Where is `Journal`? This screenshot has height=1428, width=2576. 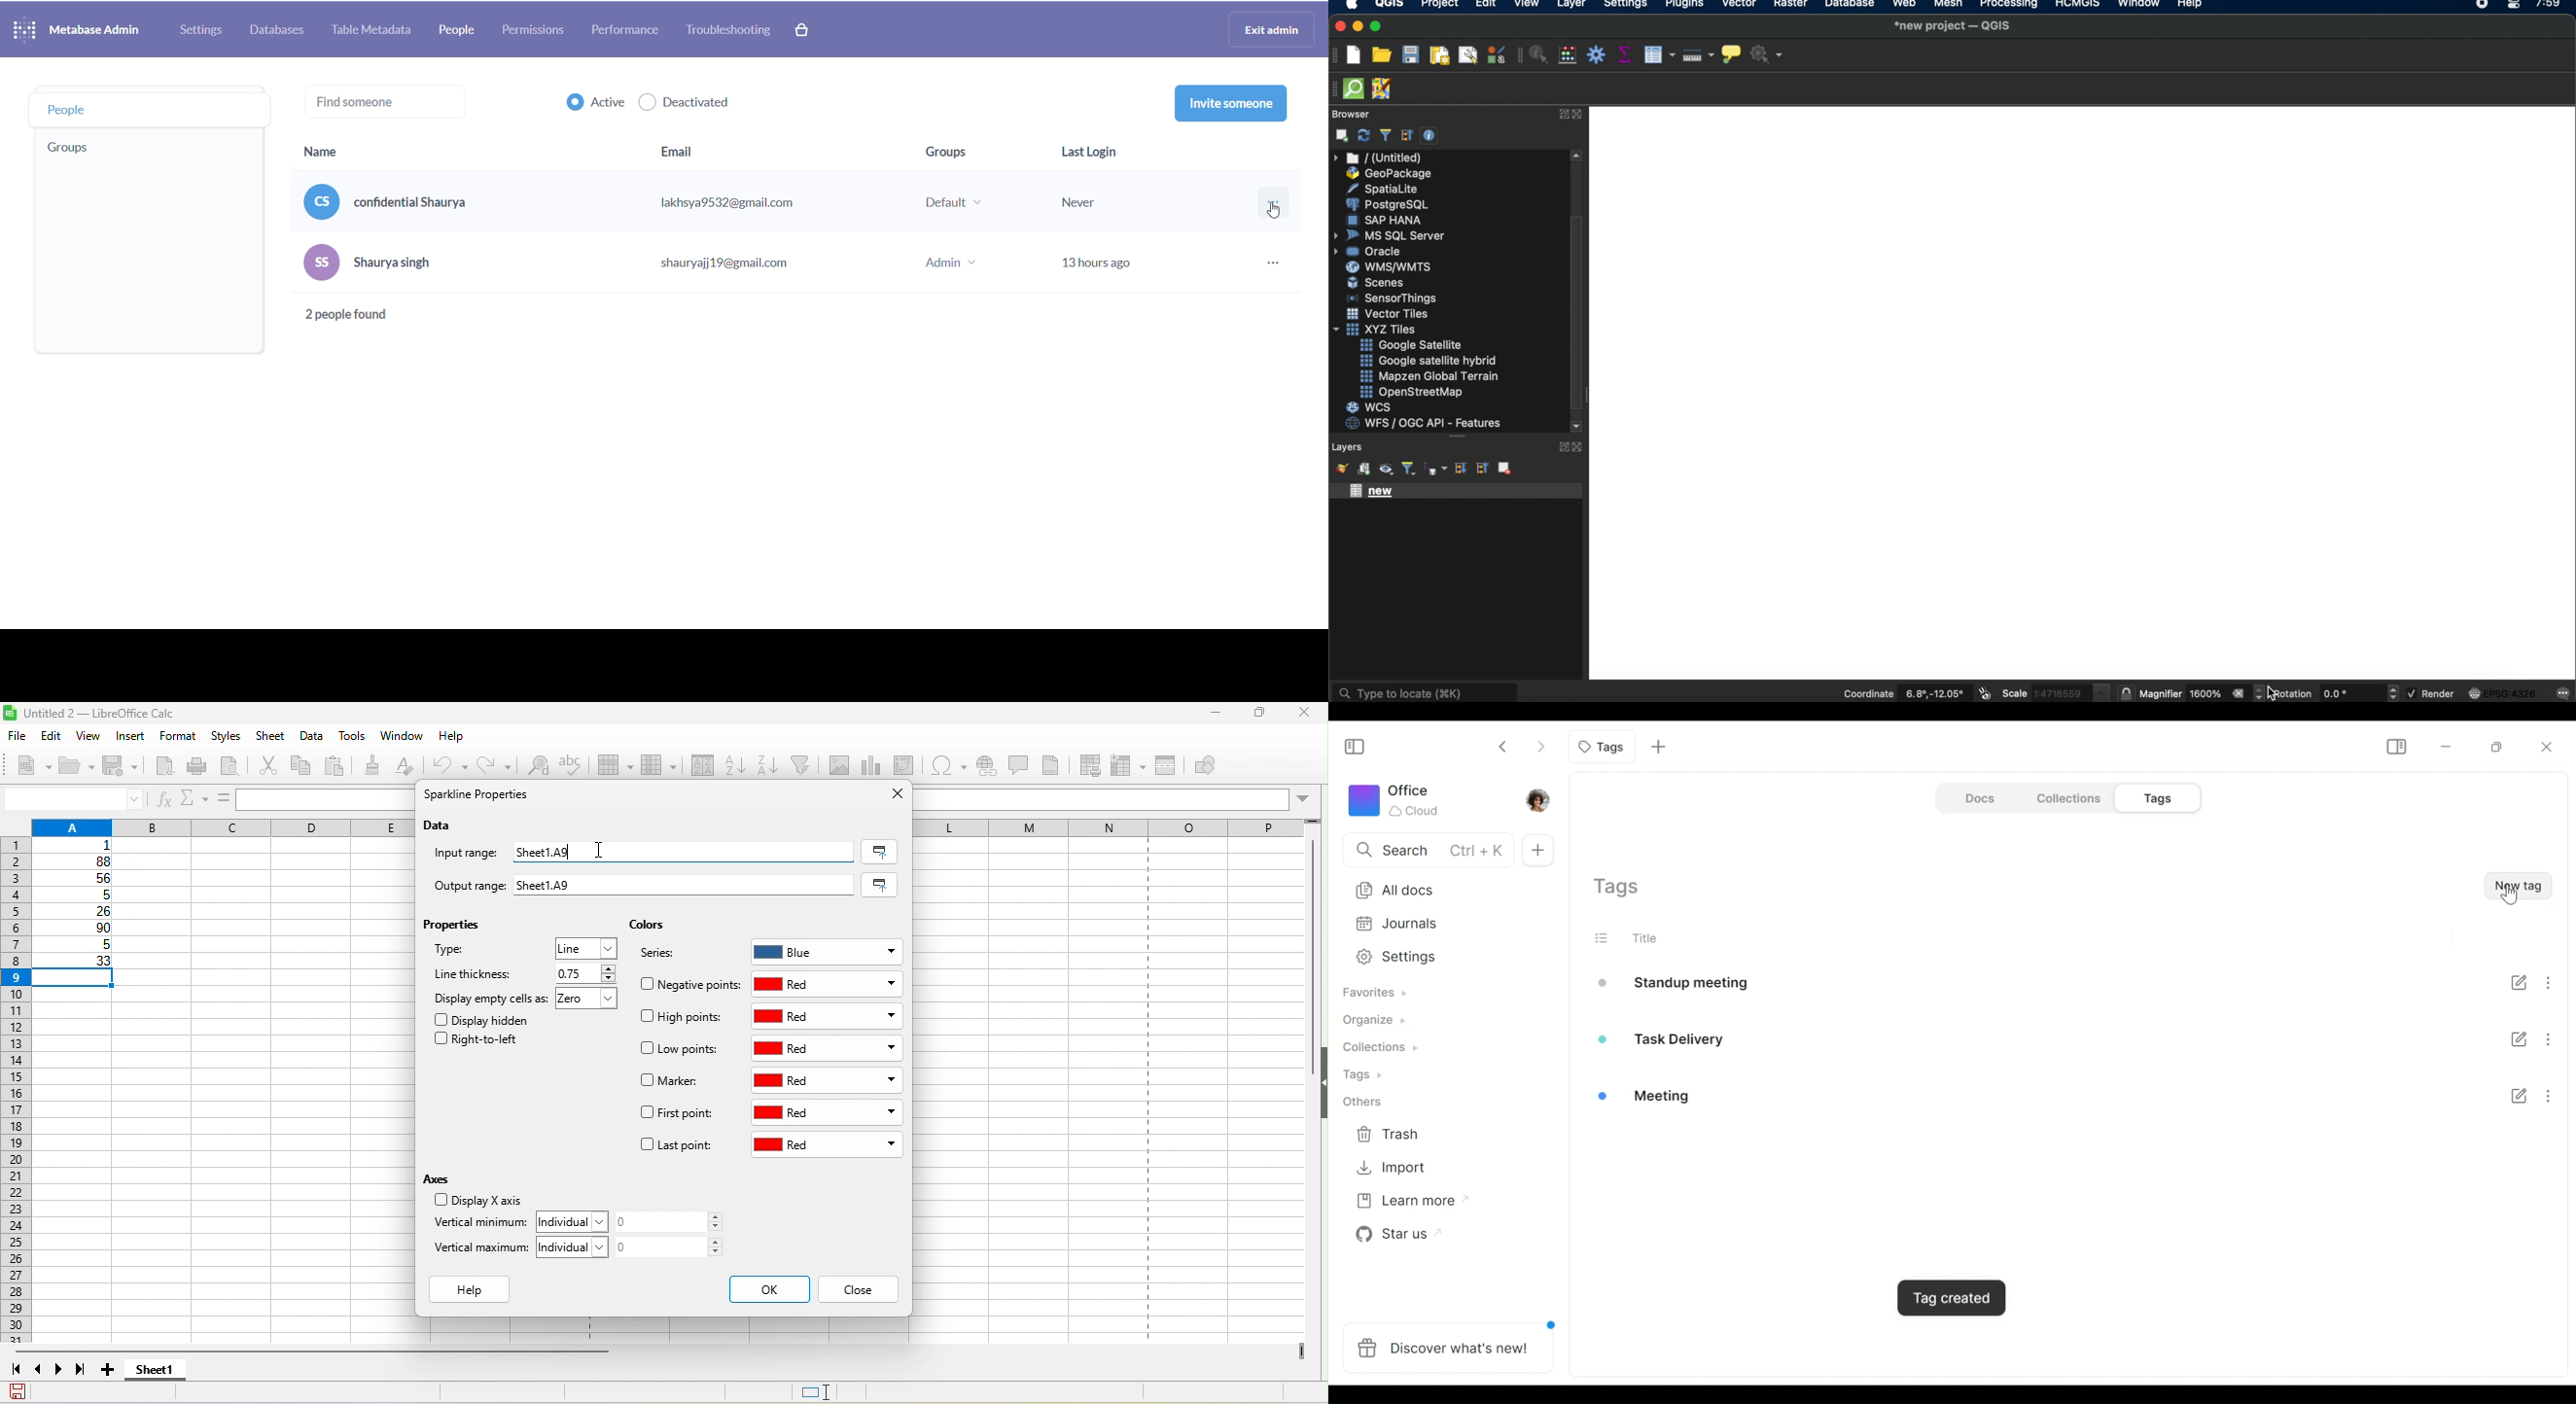 Journal is located at coordinates (1443, 926).